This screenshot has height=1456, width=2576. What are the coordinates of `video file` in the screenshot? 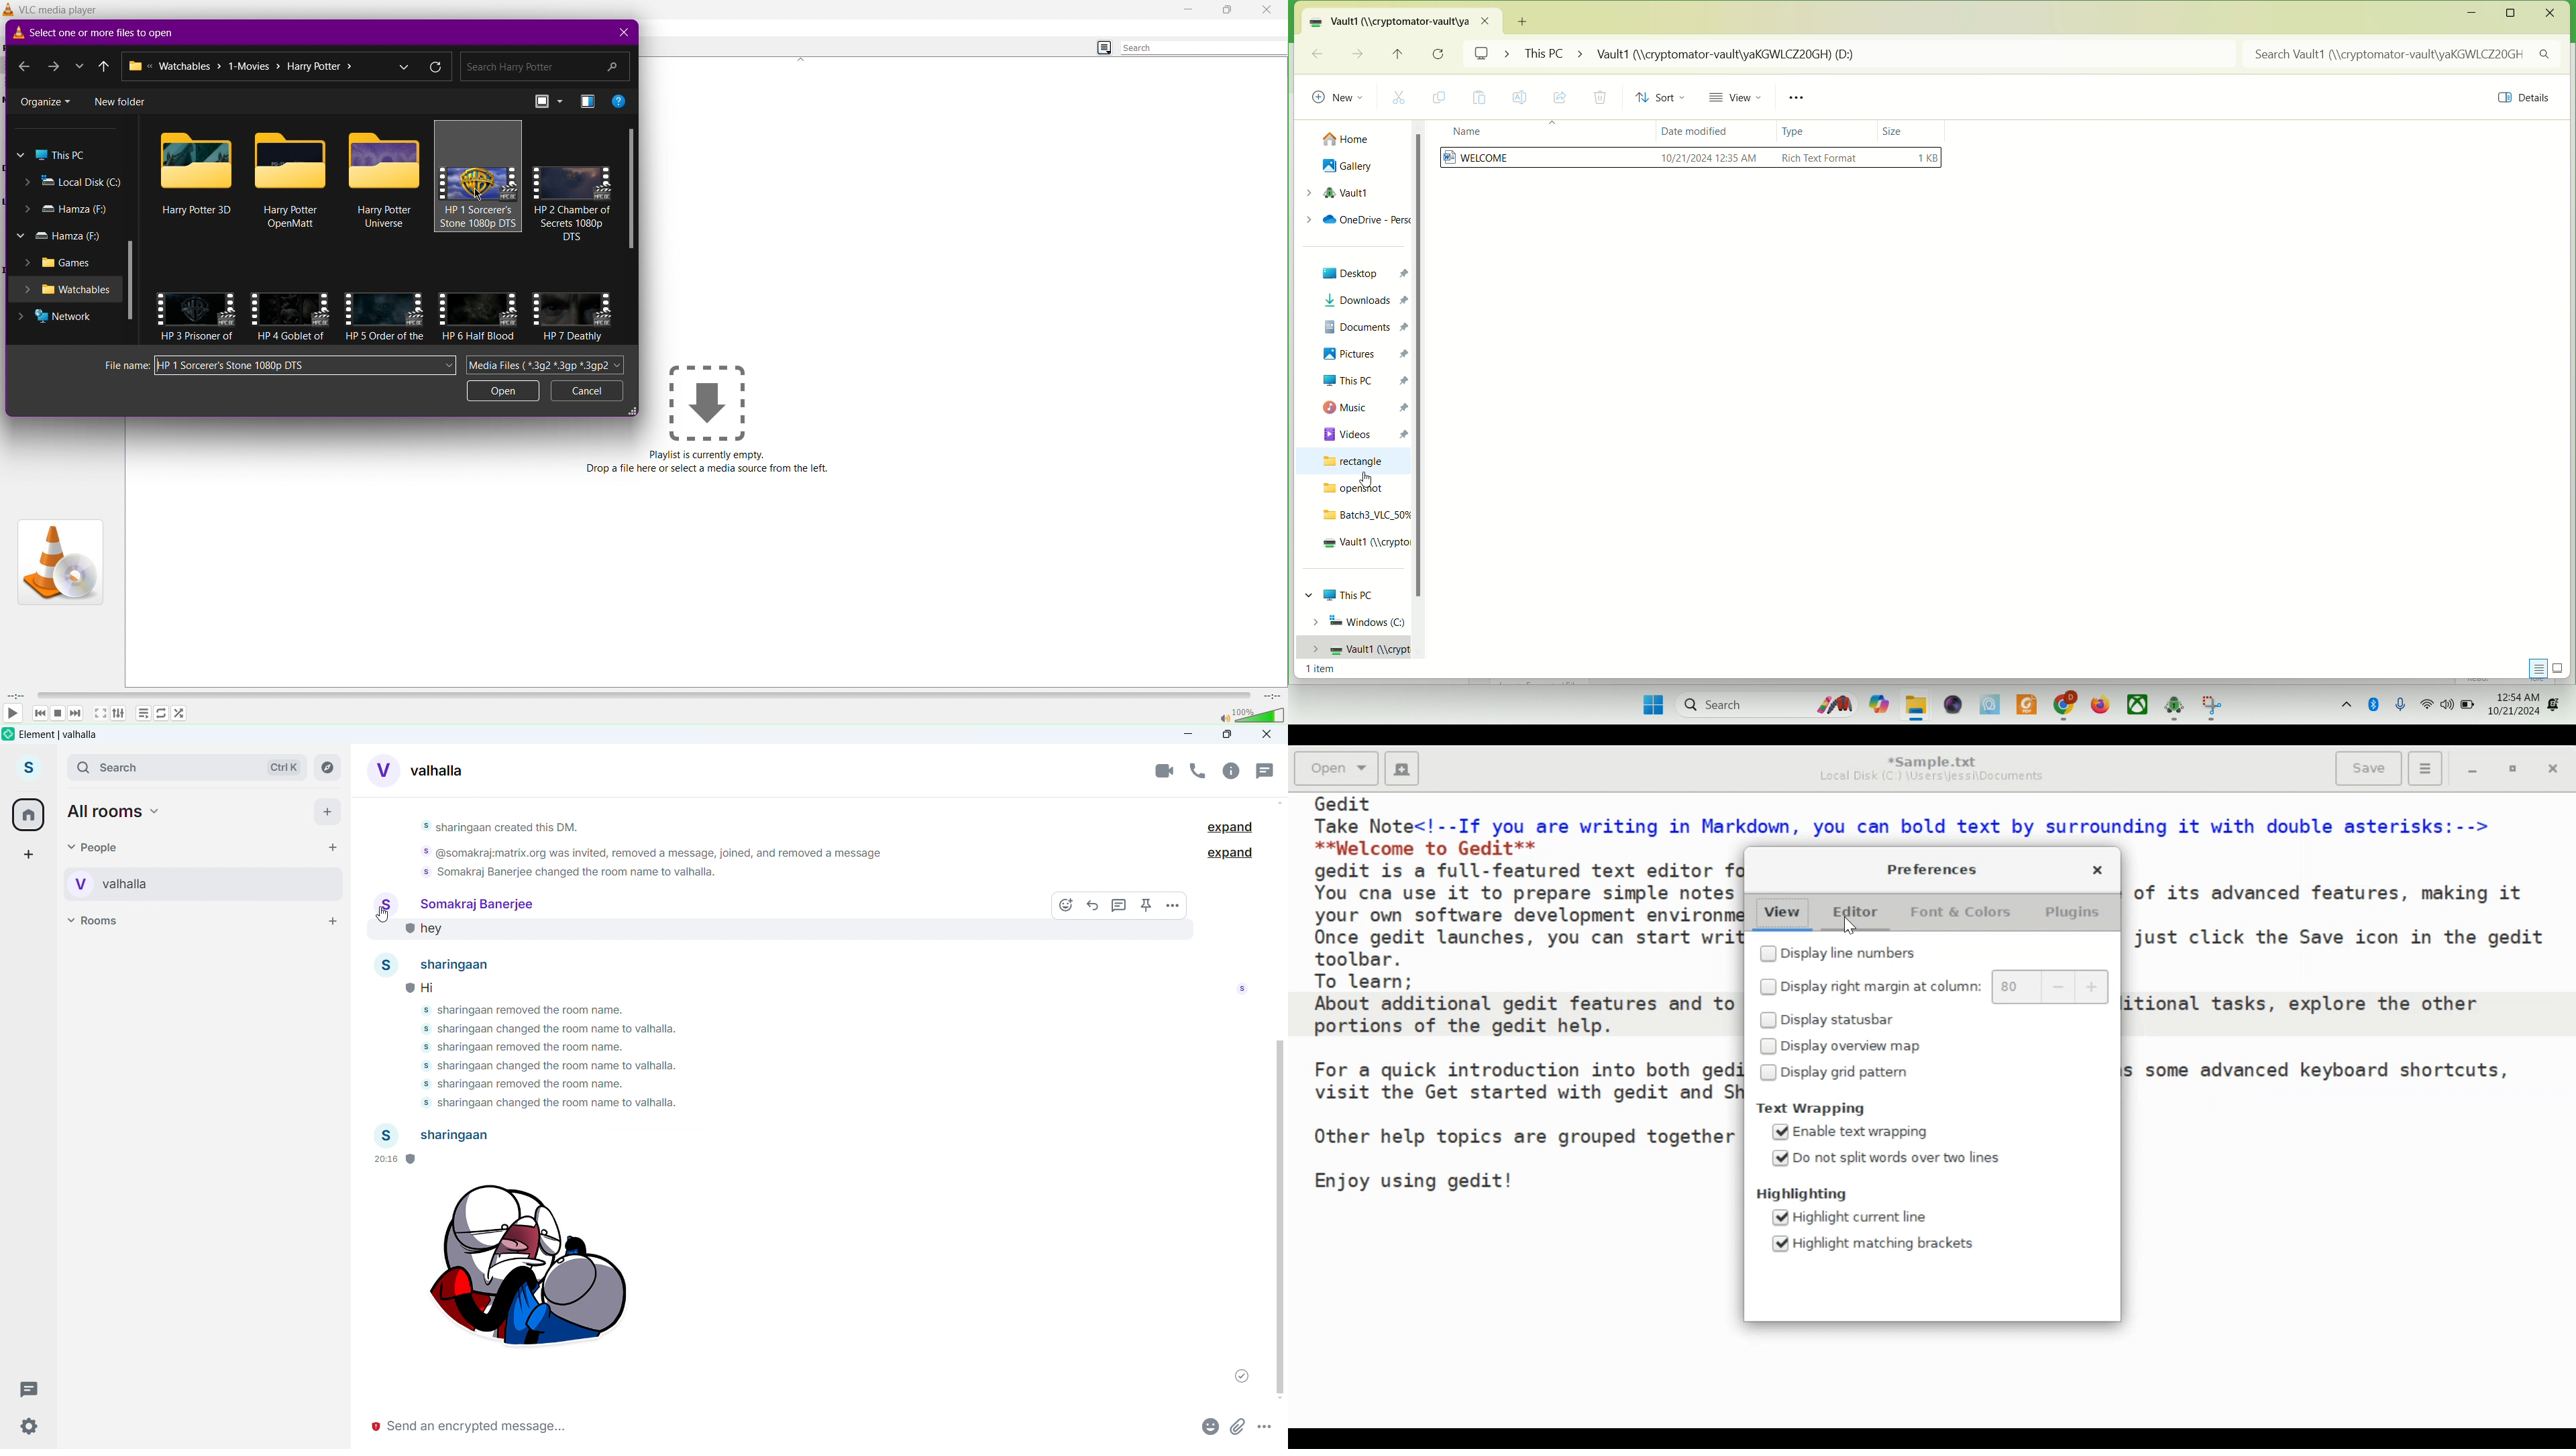 It's located at (290, 307).